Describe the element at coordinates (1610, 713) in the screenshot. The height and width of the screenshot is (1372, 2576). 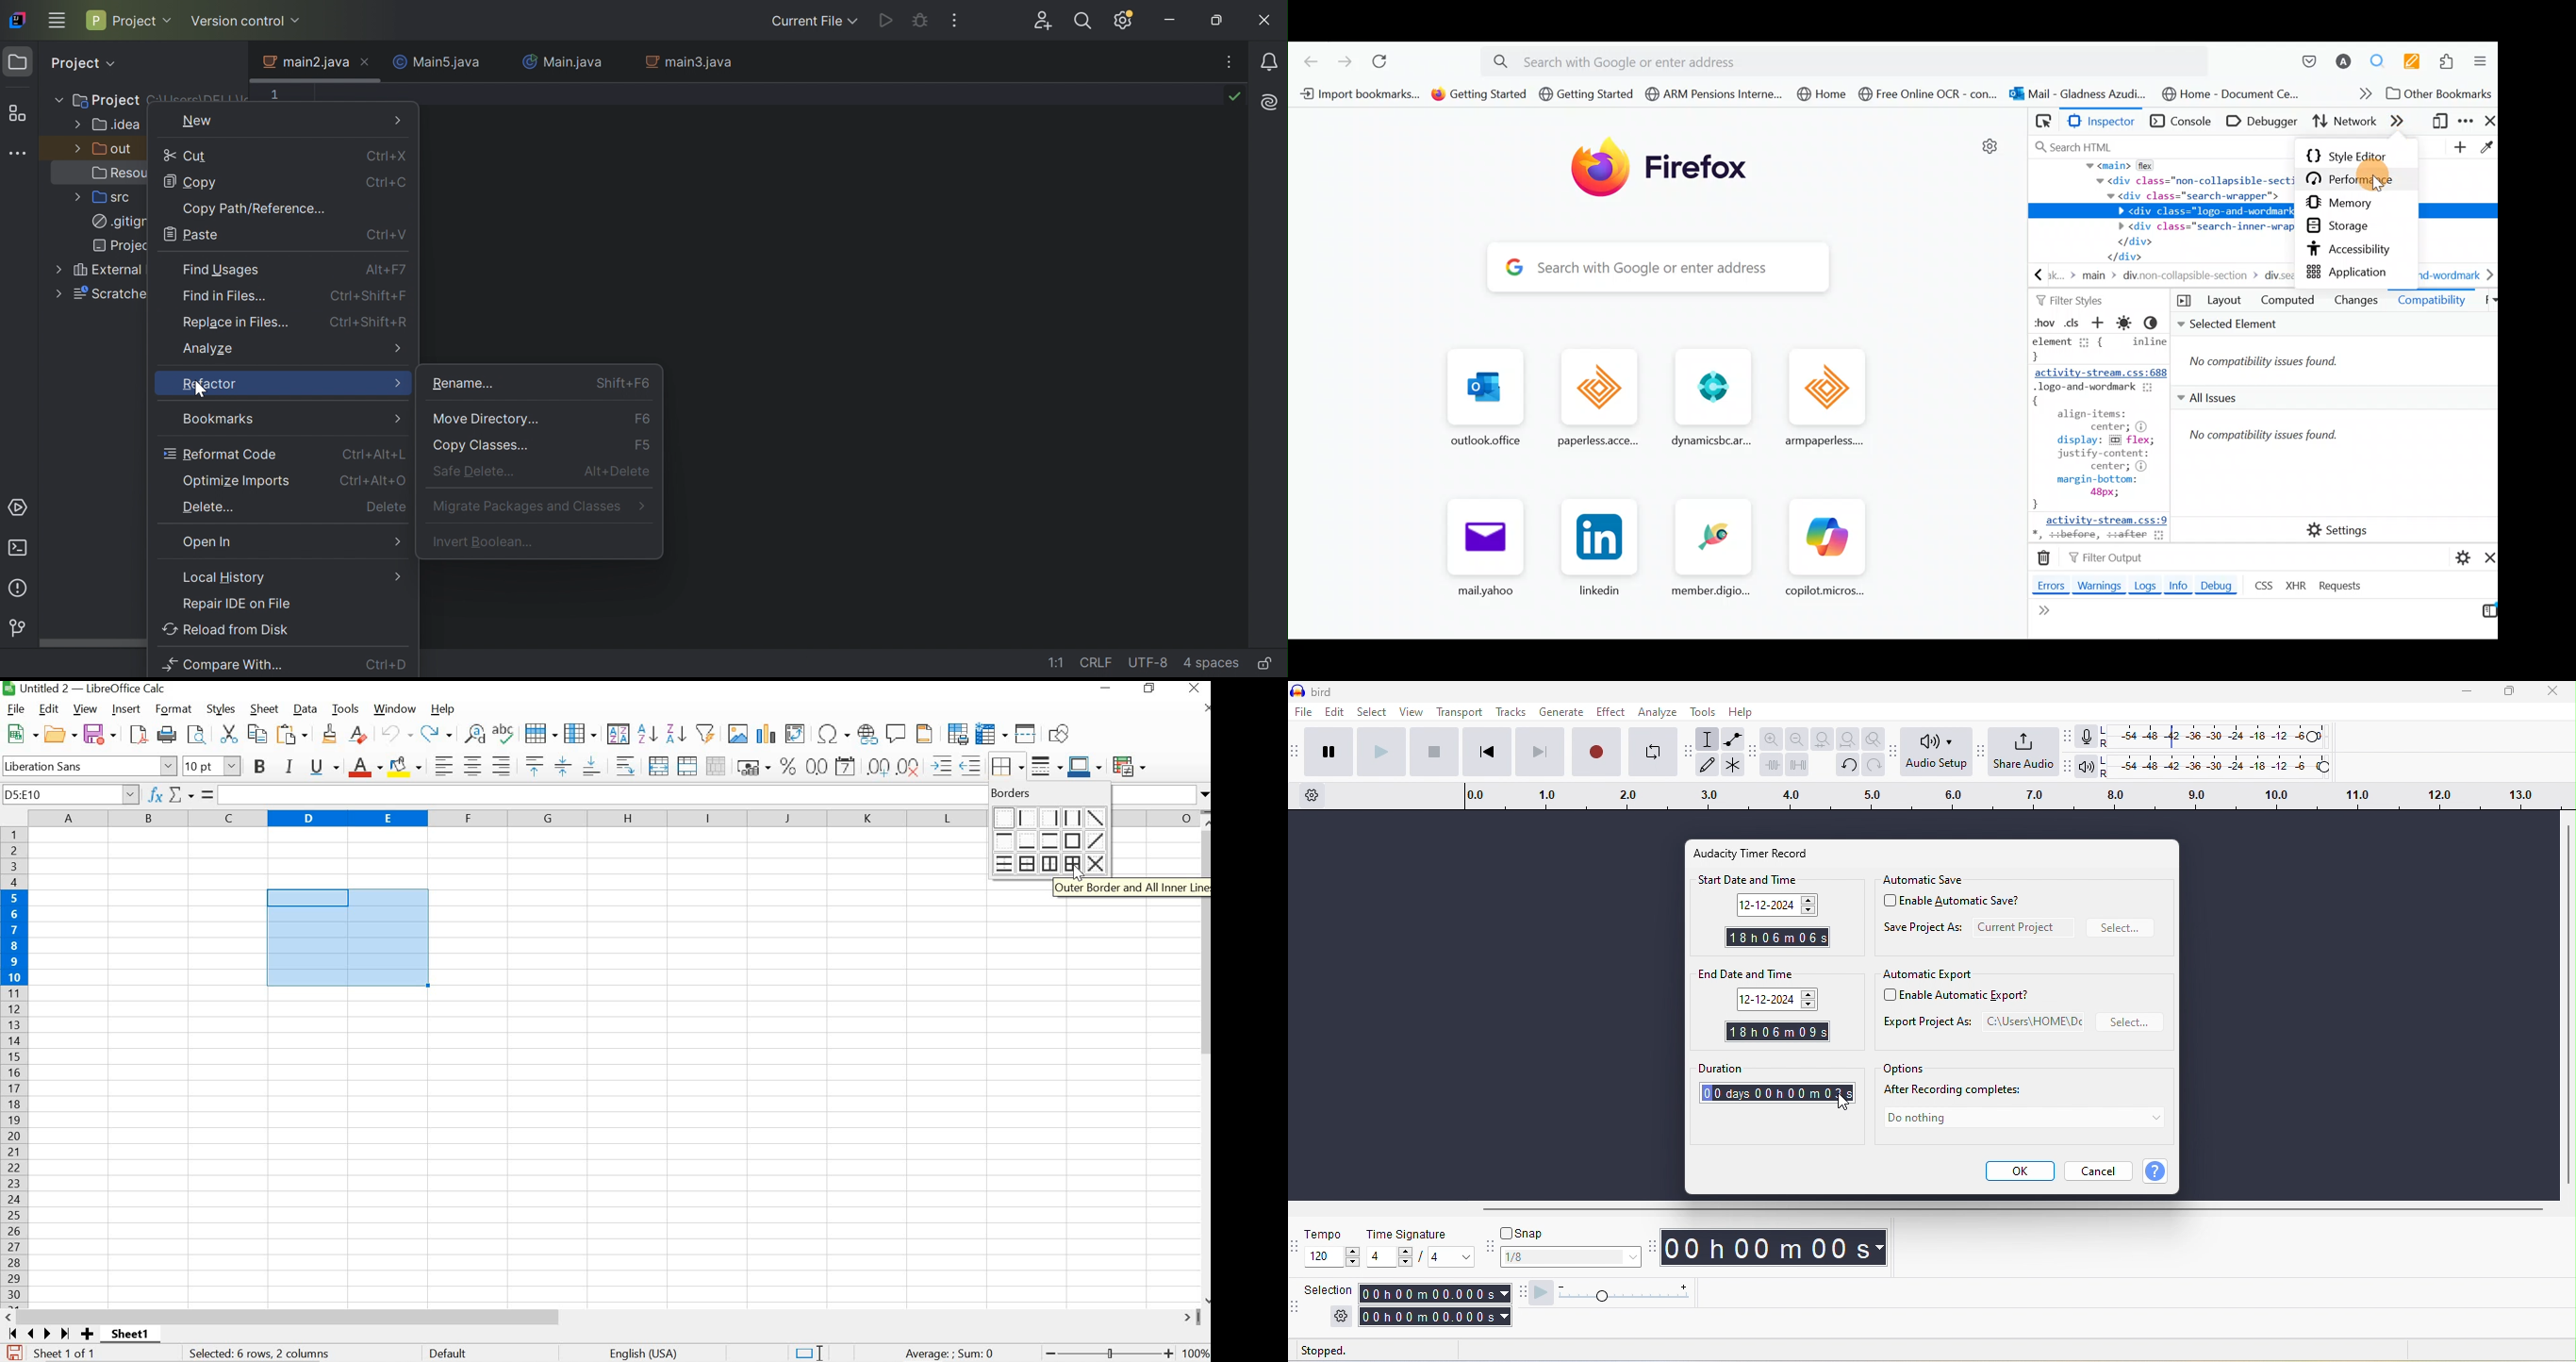
I see `effect` at that location.